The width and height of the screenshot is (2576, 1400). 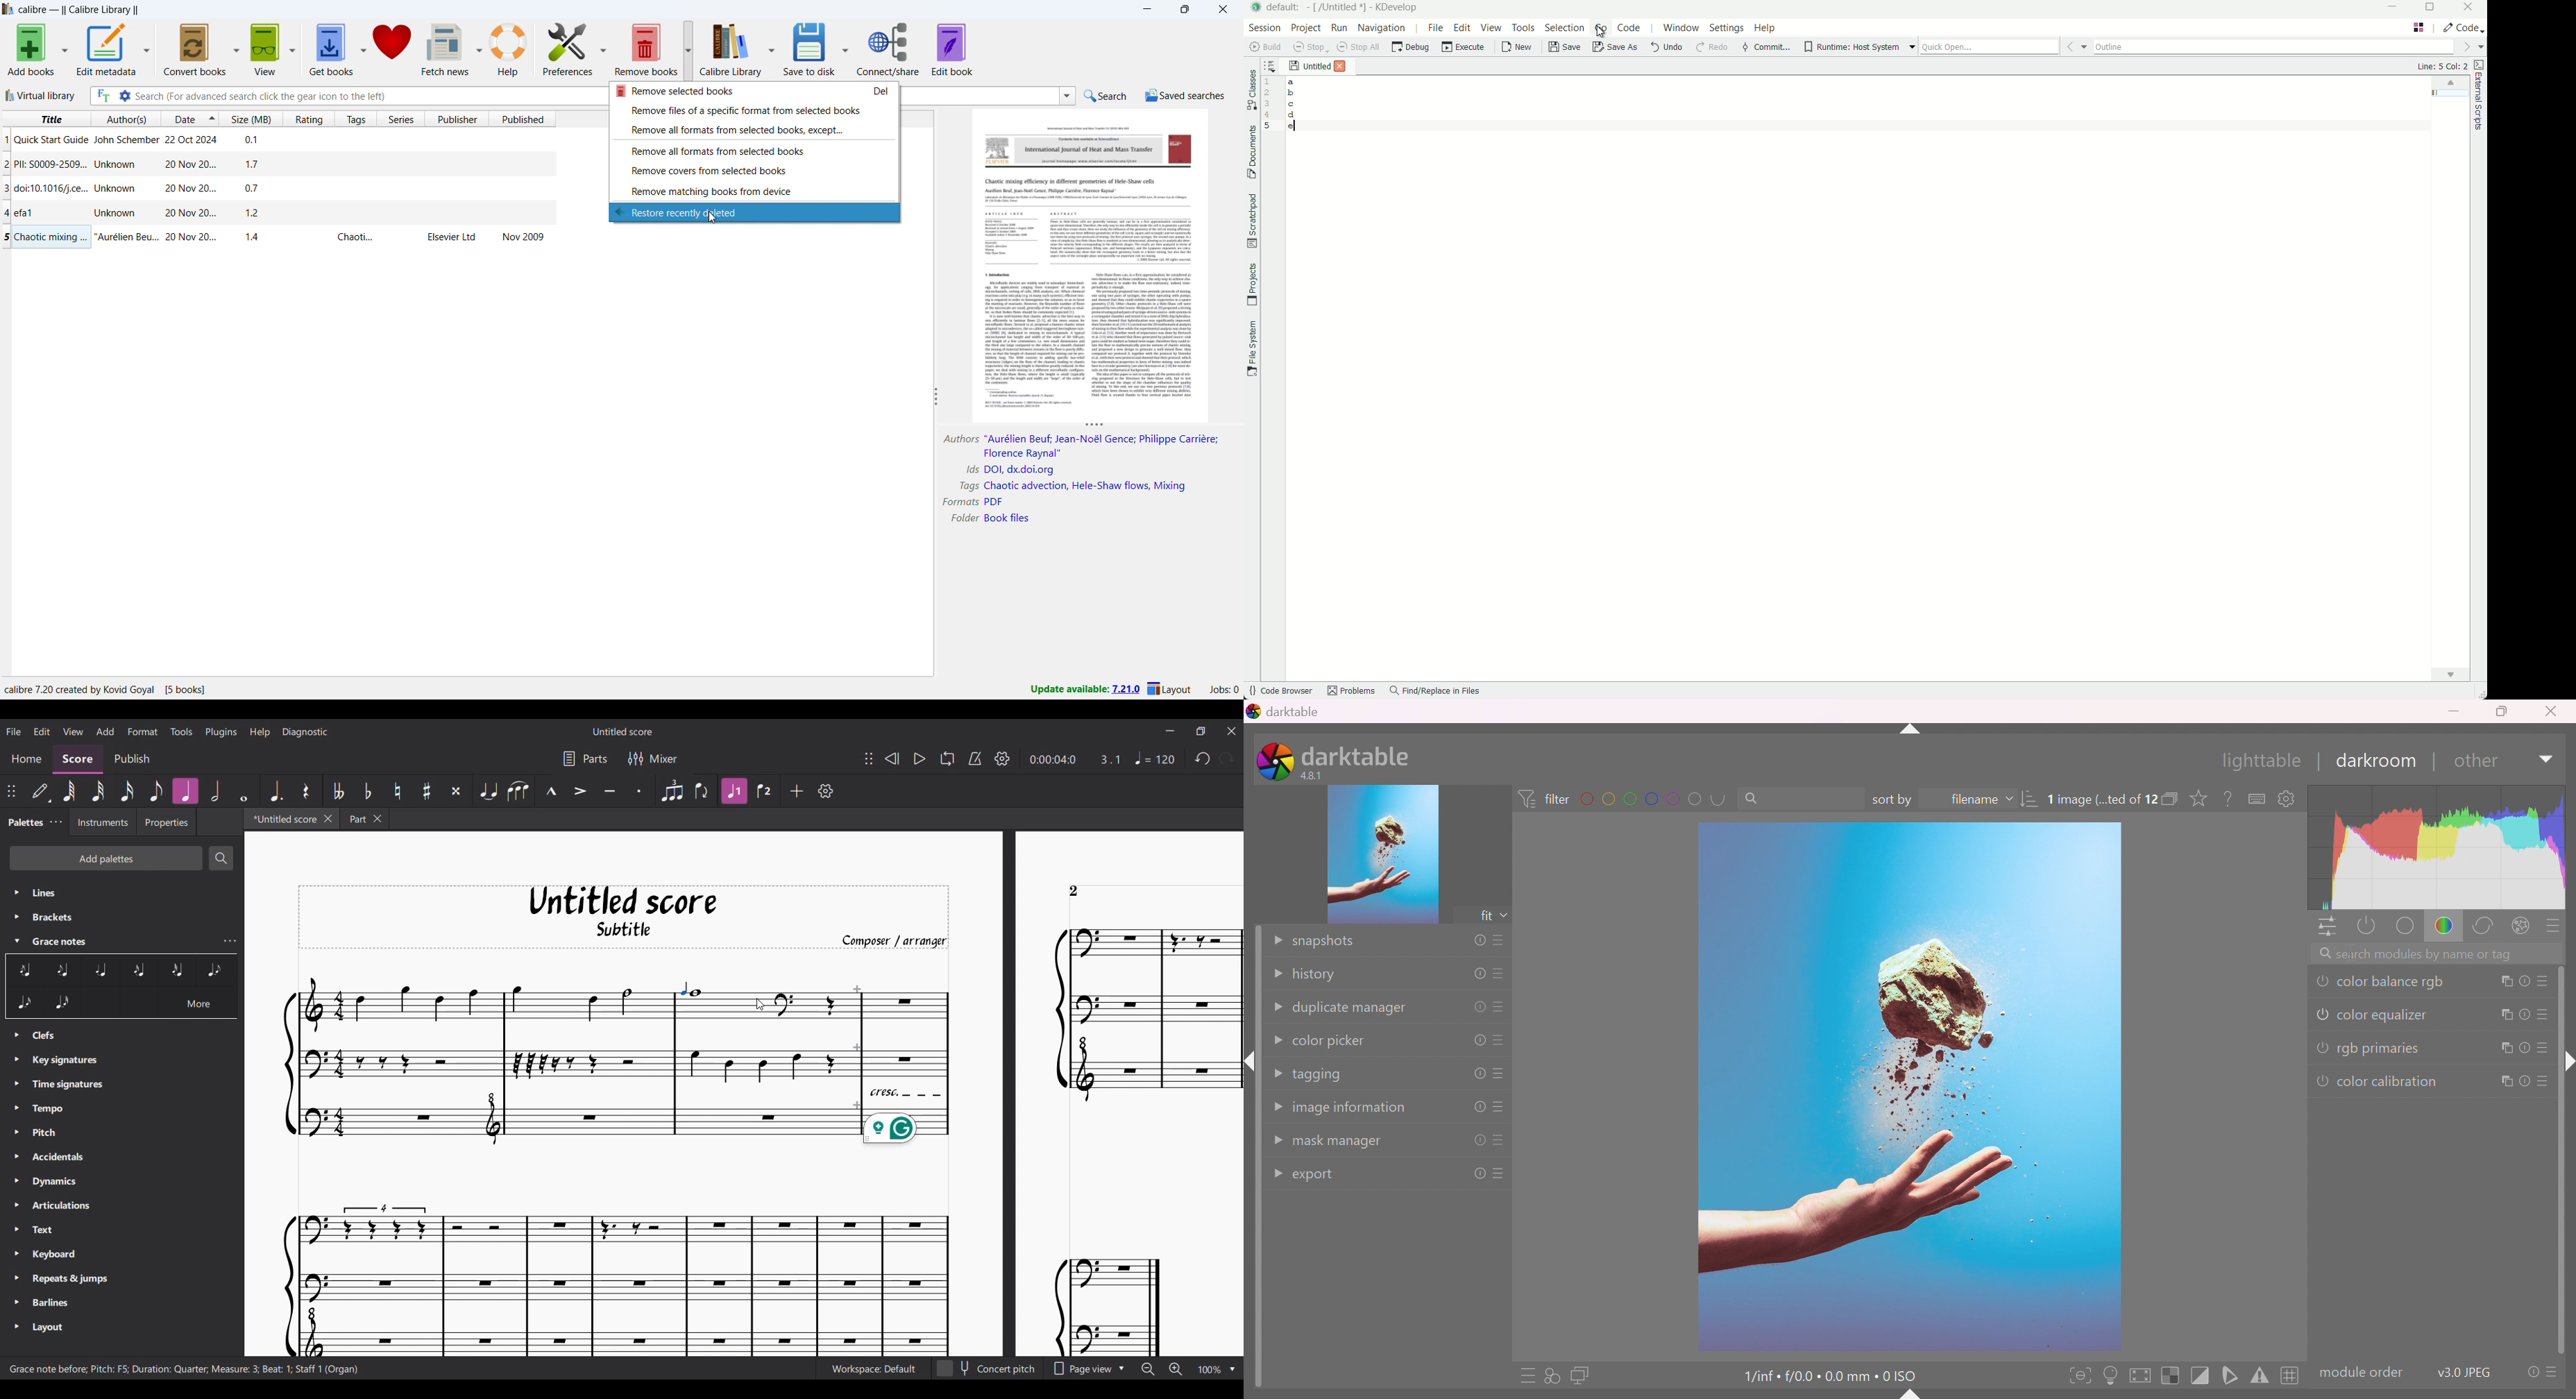 I want to click on maximize , so click(x=1185, y=9).